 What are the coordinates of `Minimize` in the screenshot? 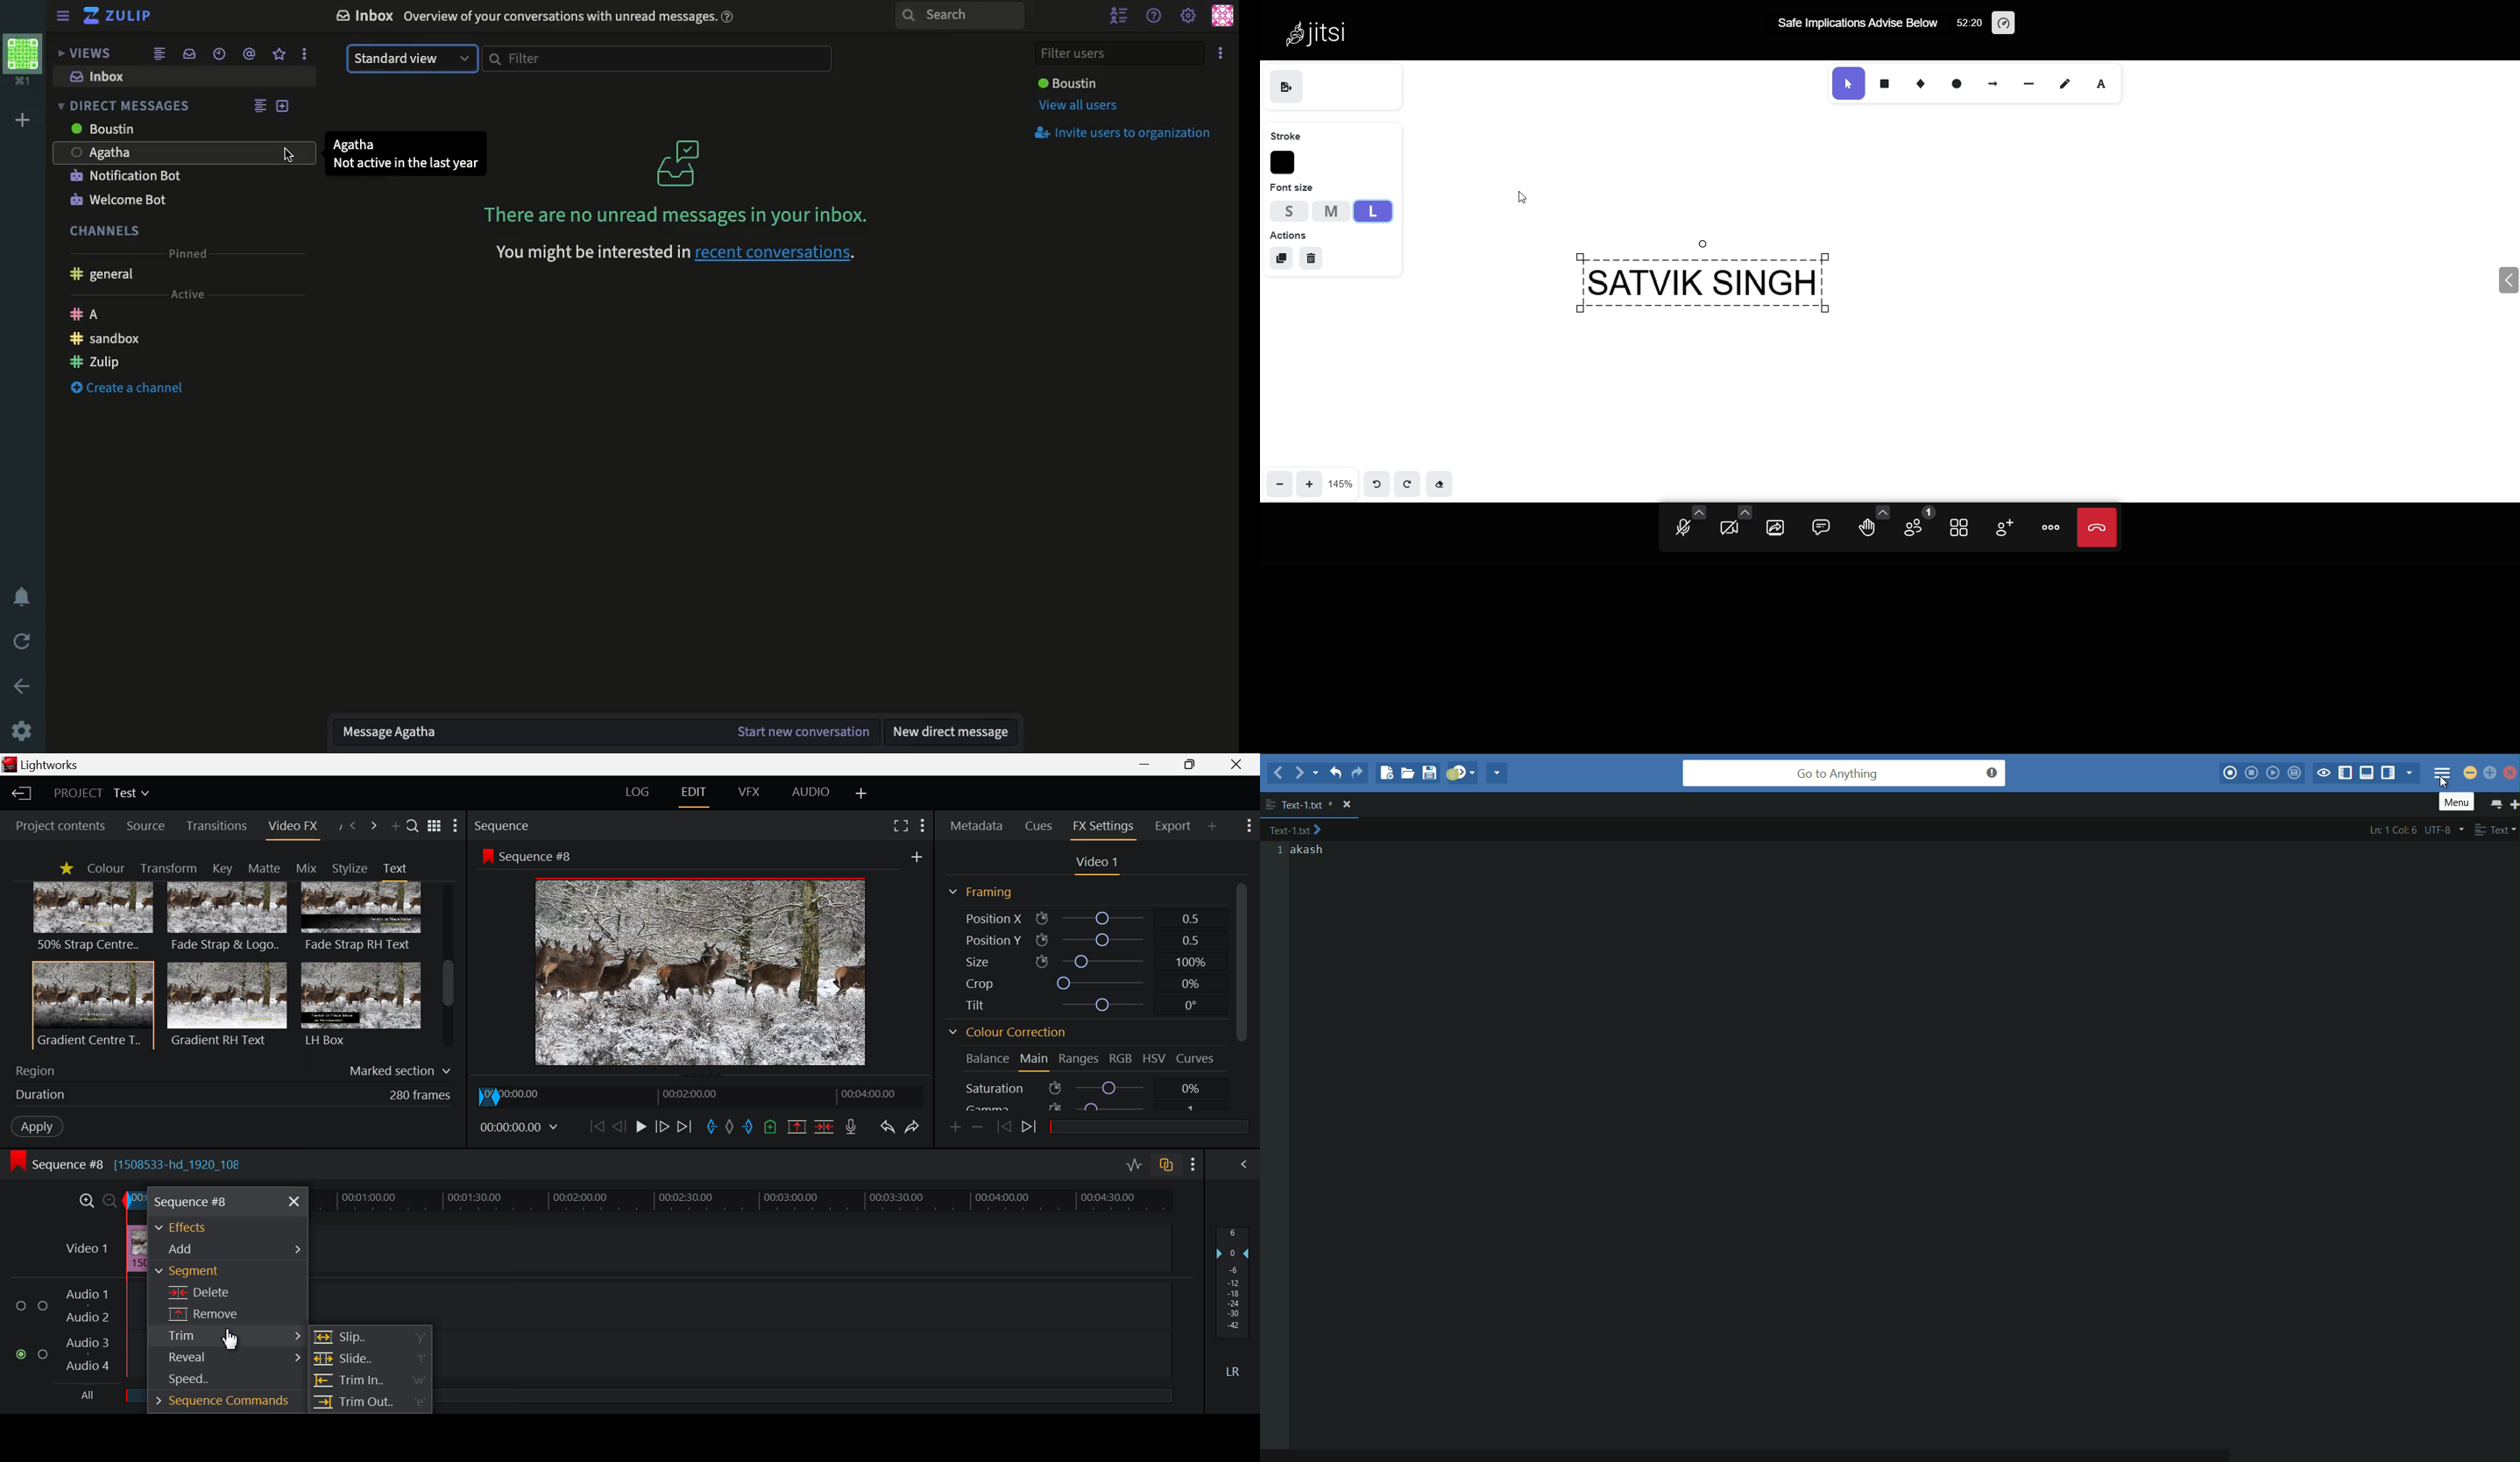 It's located at (1193, 765).